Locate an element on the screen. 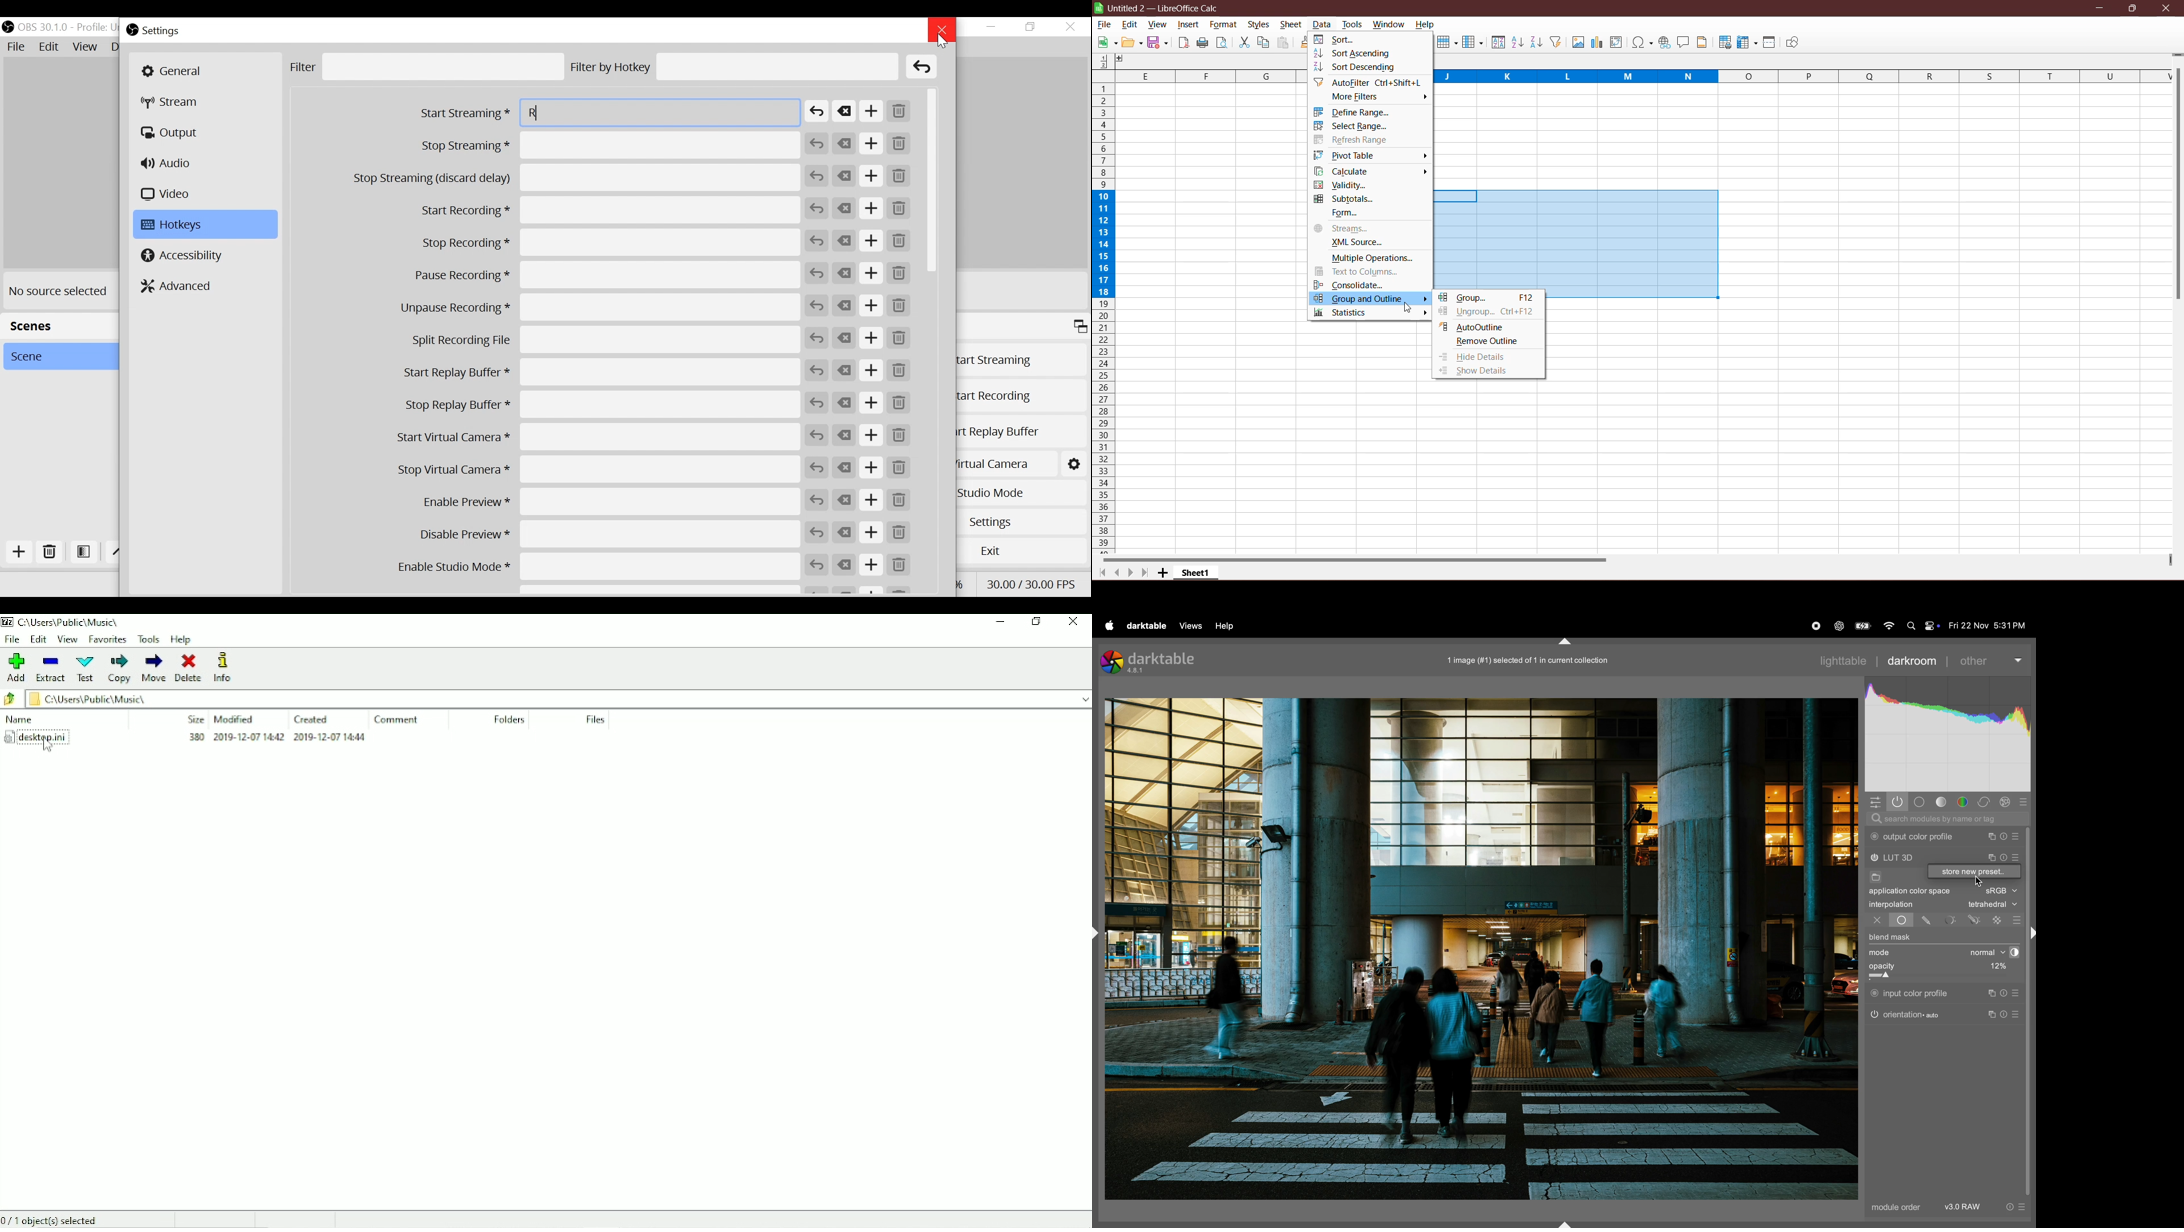 Image resolution: width=2184 pixels, height=1232 pixels. Group is located at coordinates (1488, 298).